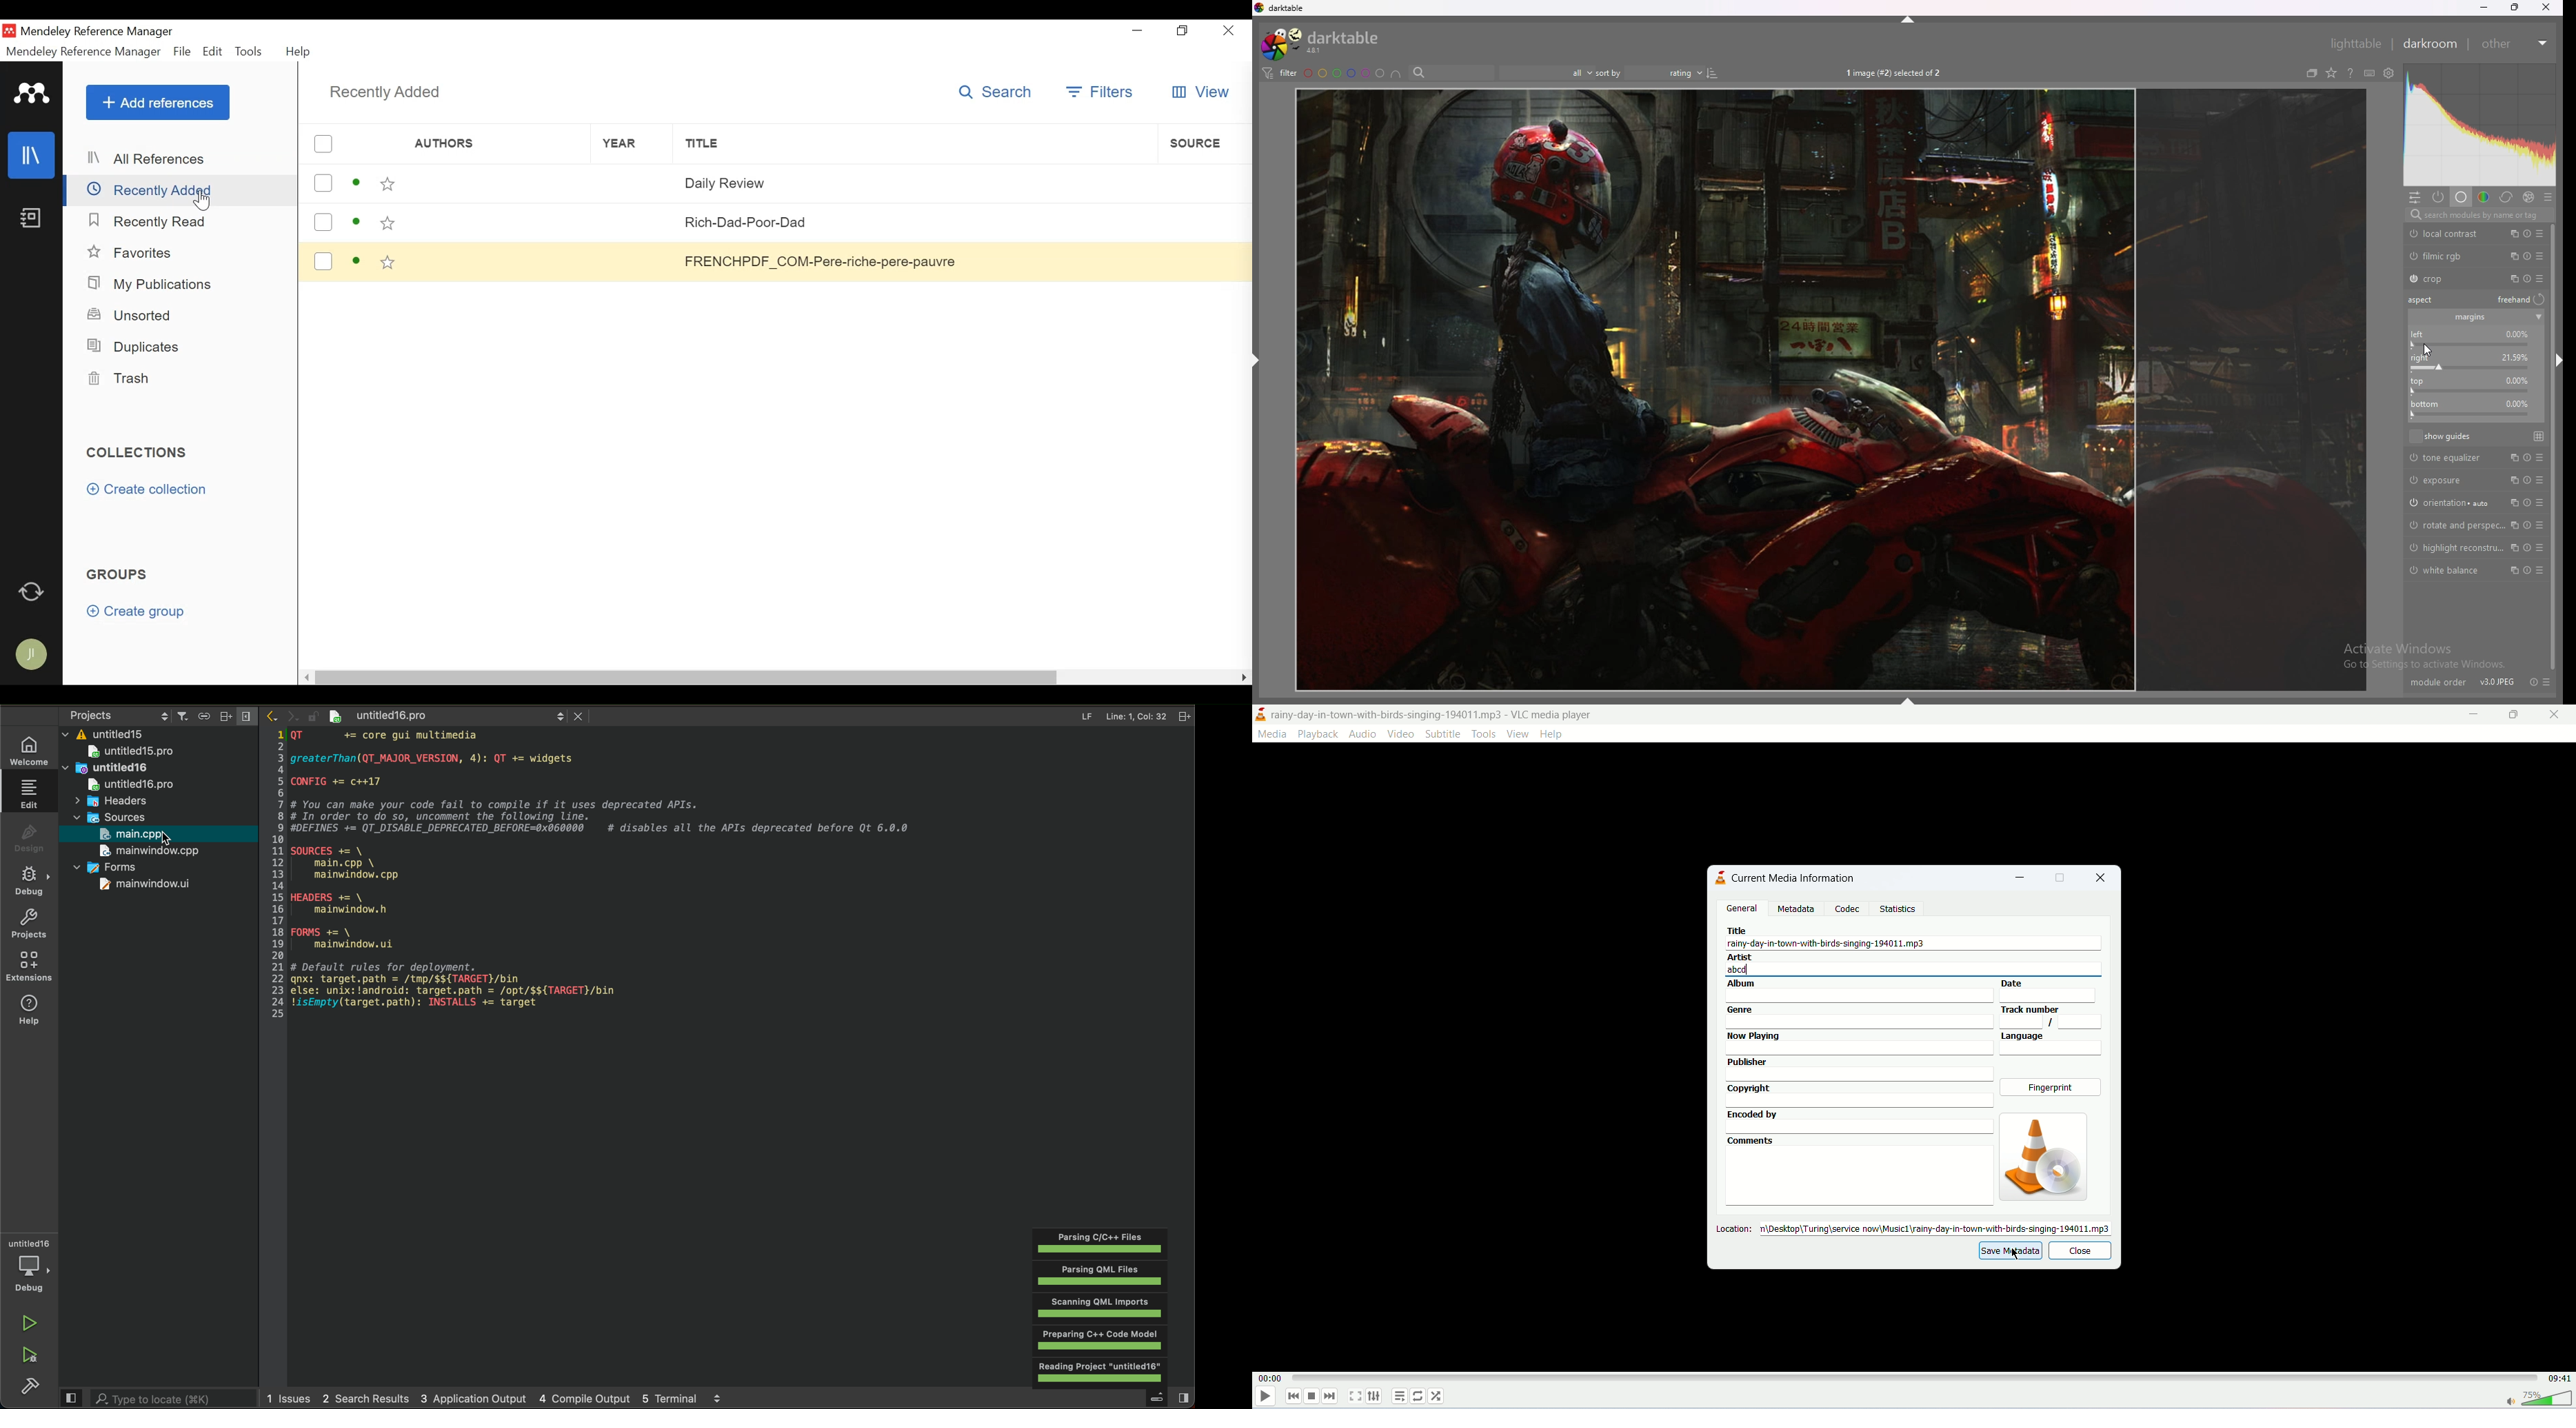 Image resolution: width=2576 pixels, height=1428 pixels. I want to click on track number, so click(2051, 1017).